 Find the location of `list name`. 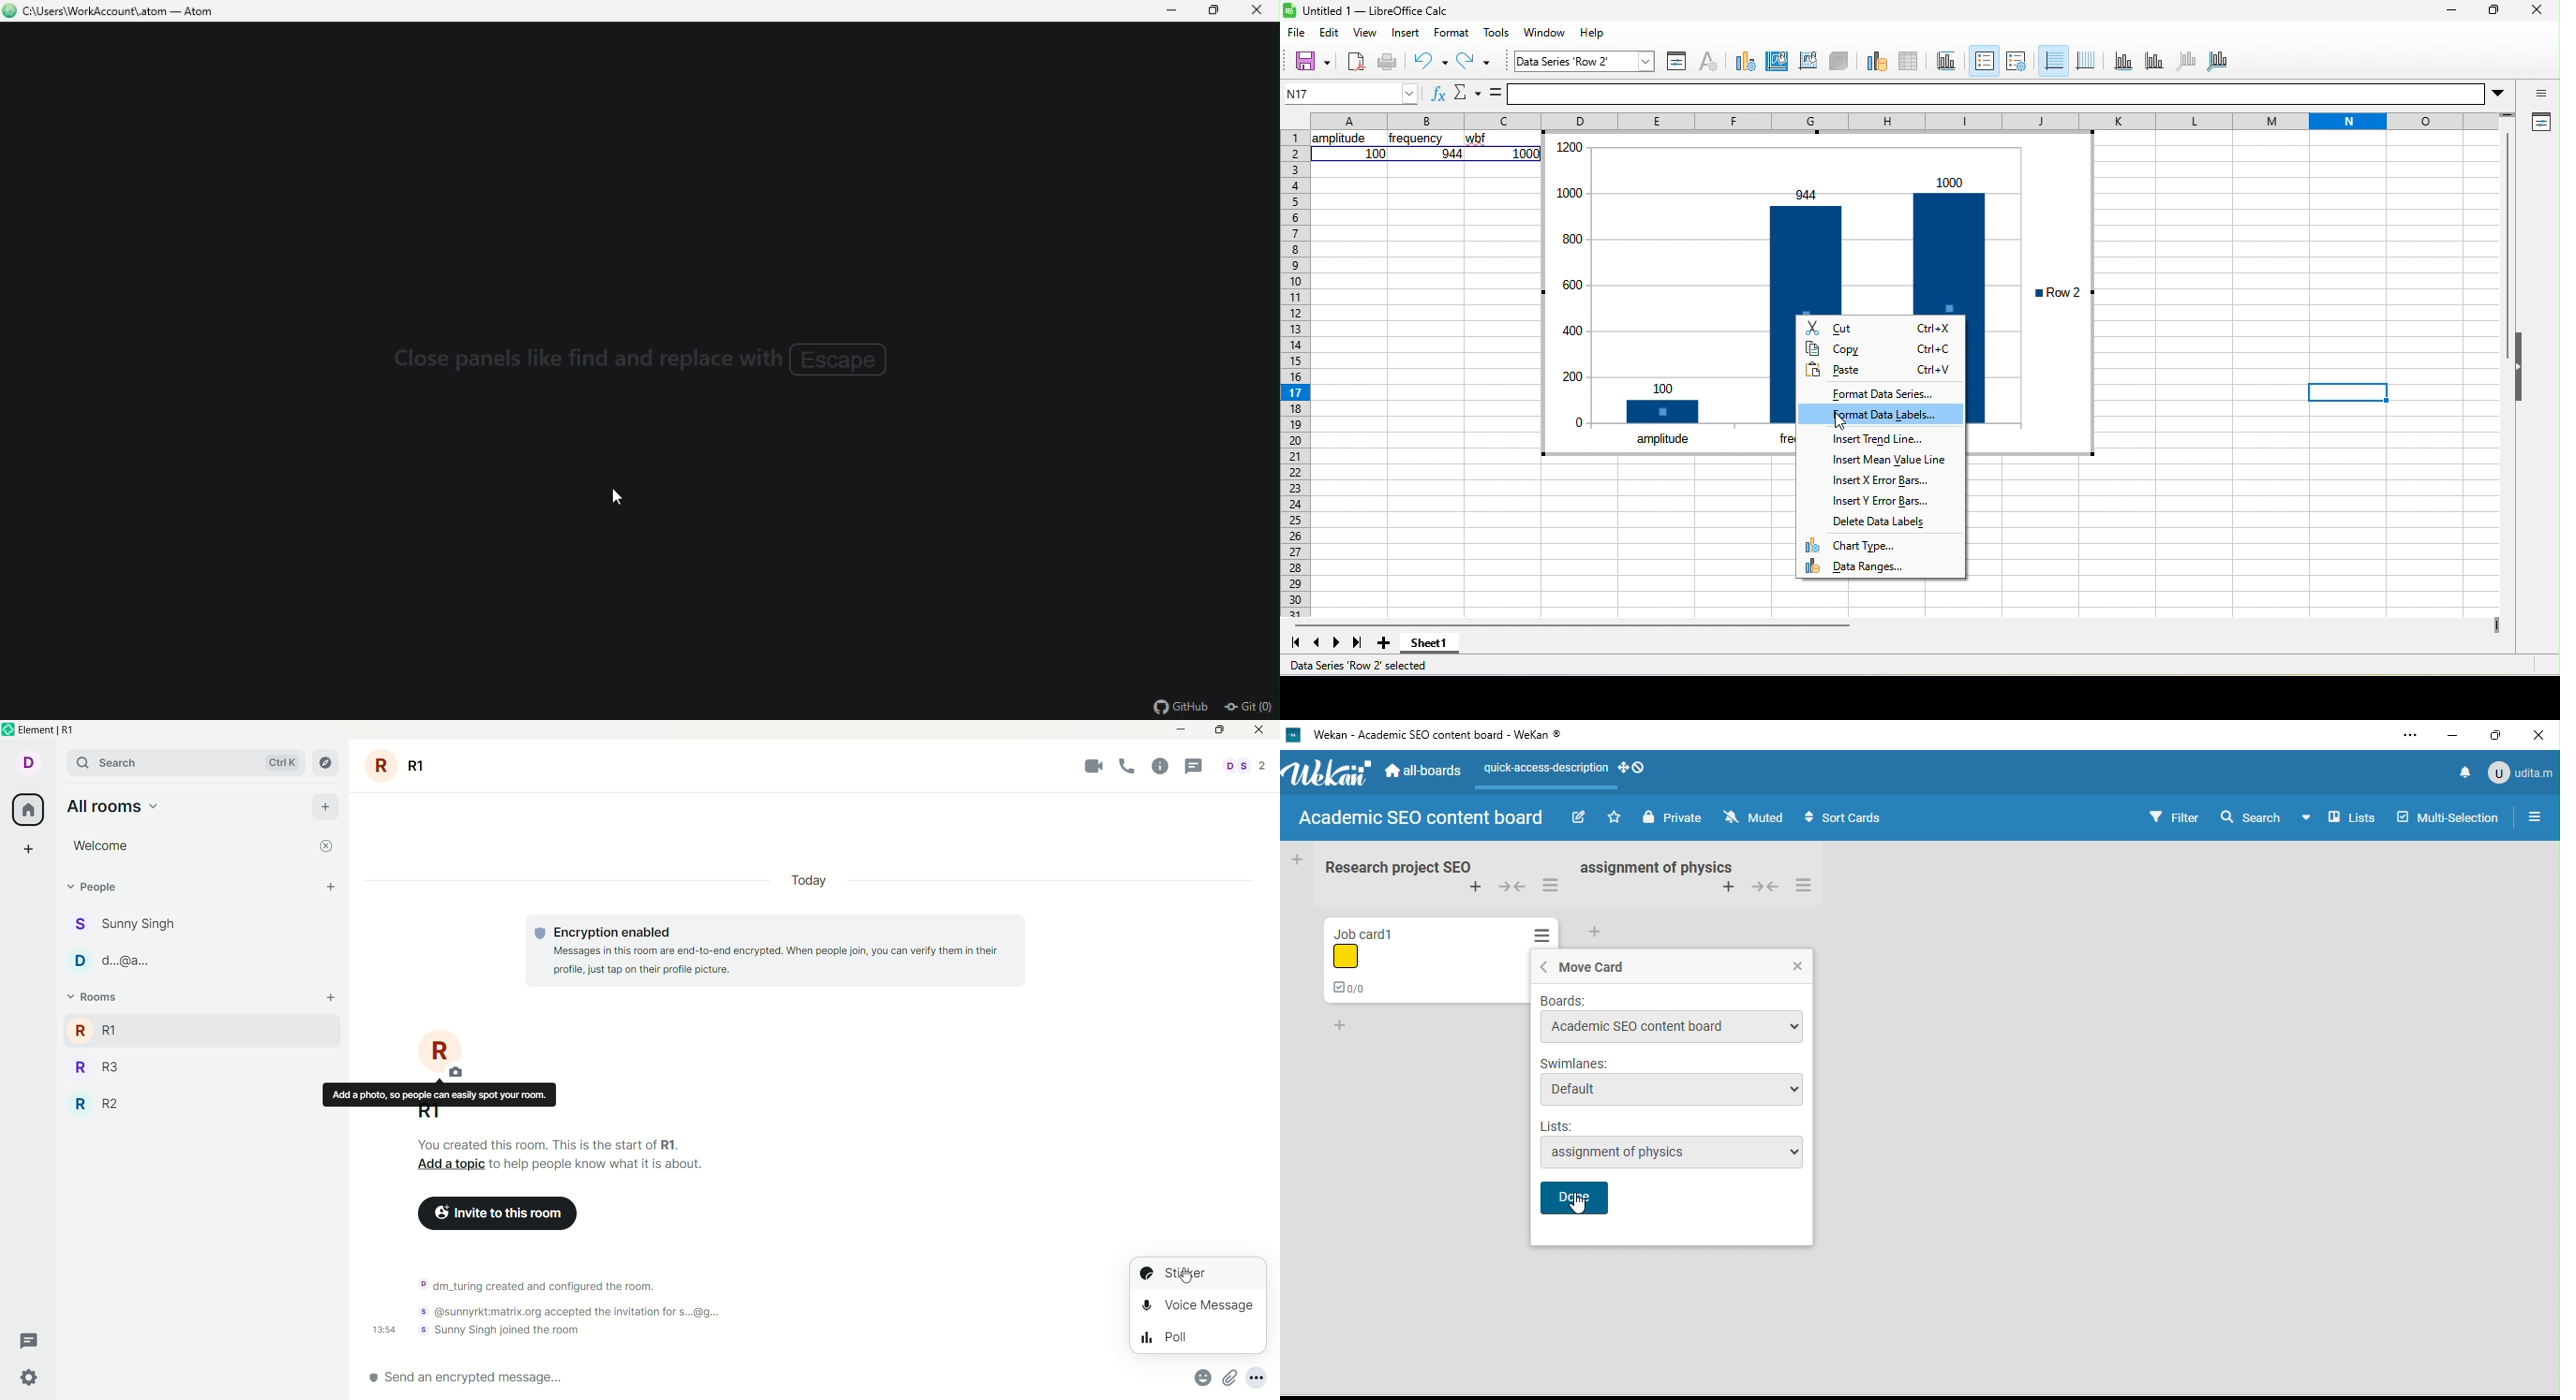

list name is located at coordinates (1673, 1127).